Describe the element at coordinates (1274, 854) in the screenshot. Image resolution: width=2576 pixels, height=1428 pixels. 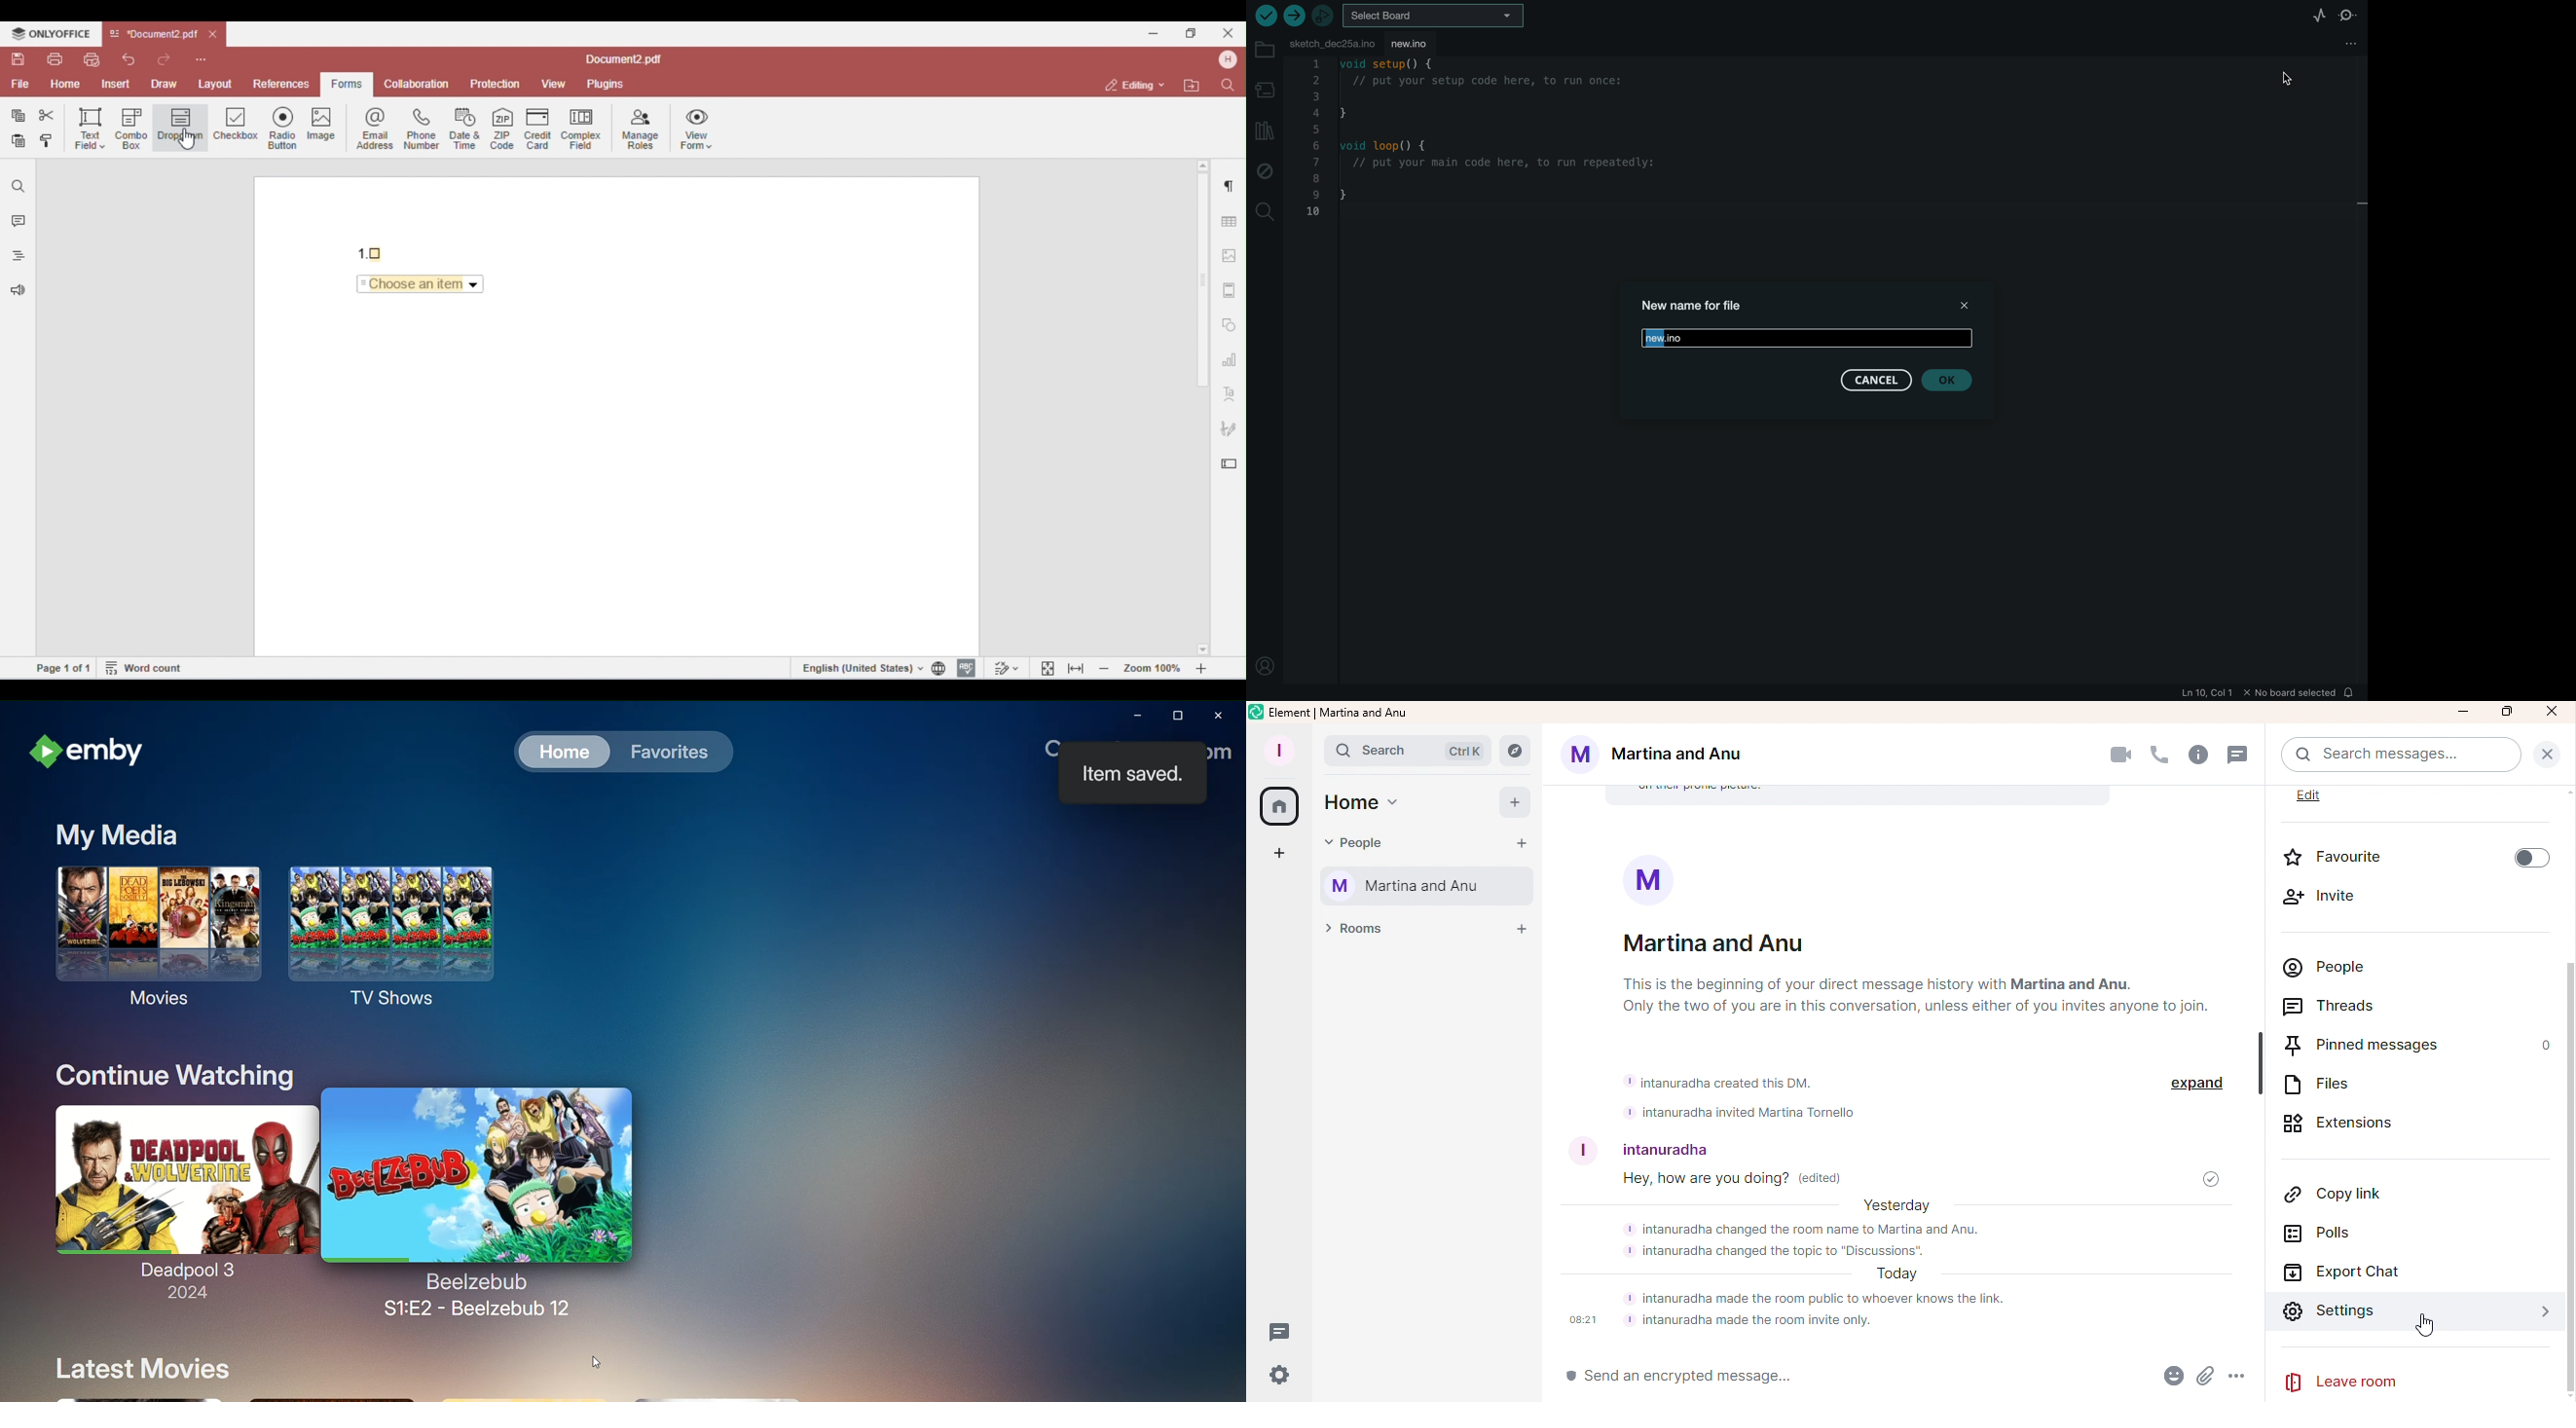
I see `Create a space` at that location.